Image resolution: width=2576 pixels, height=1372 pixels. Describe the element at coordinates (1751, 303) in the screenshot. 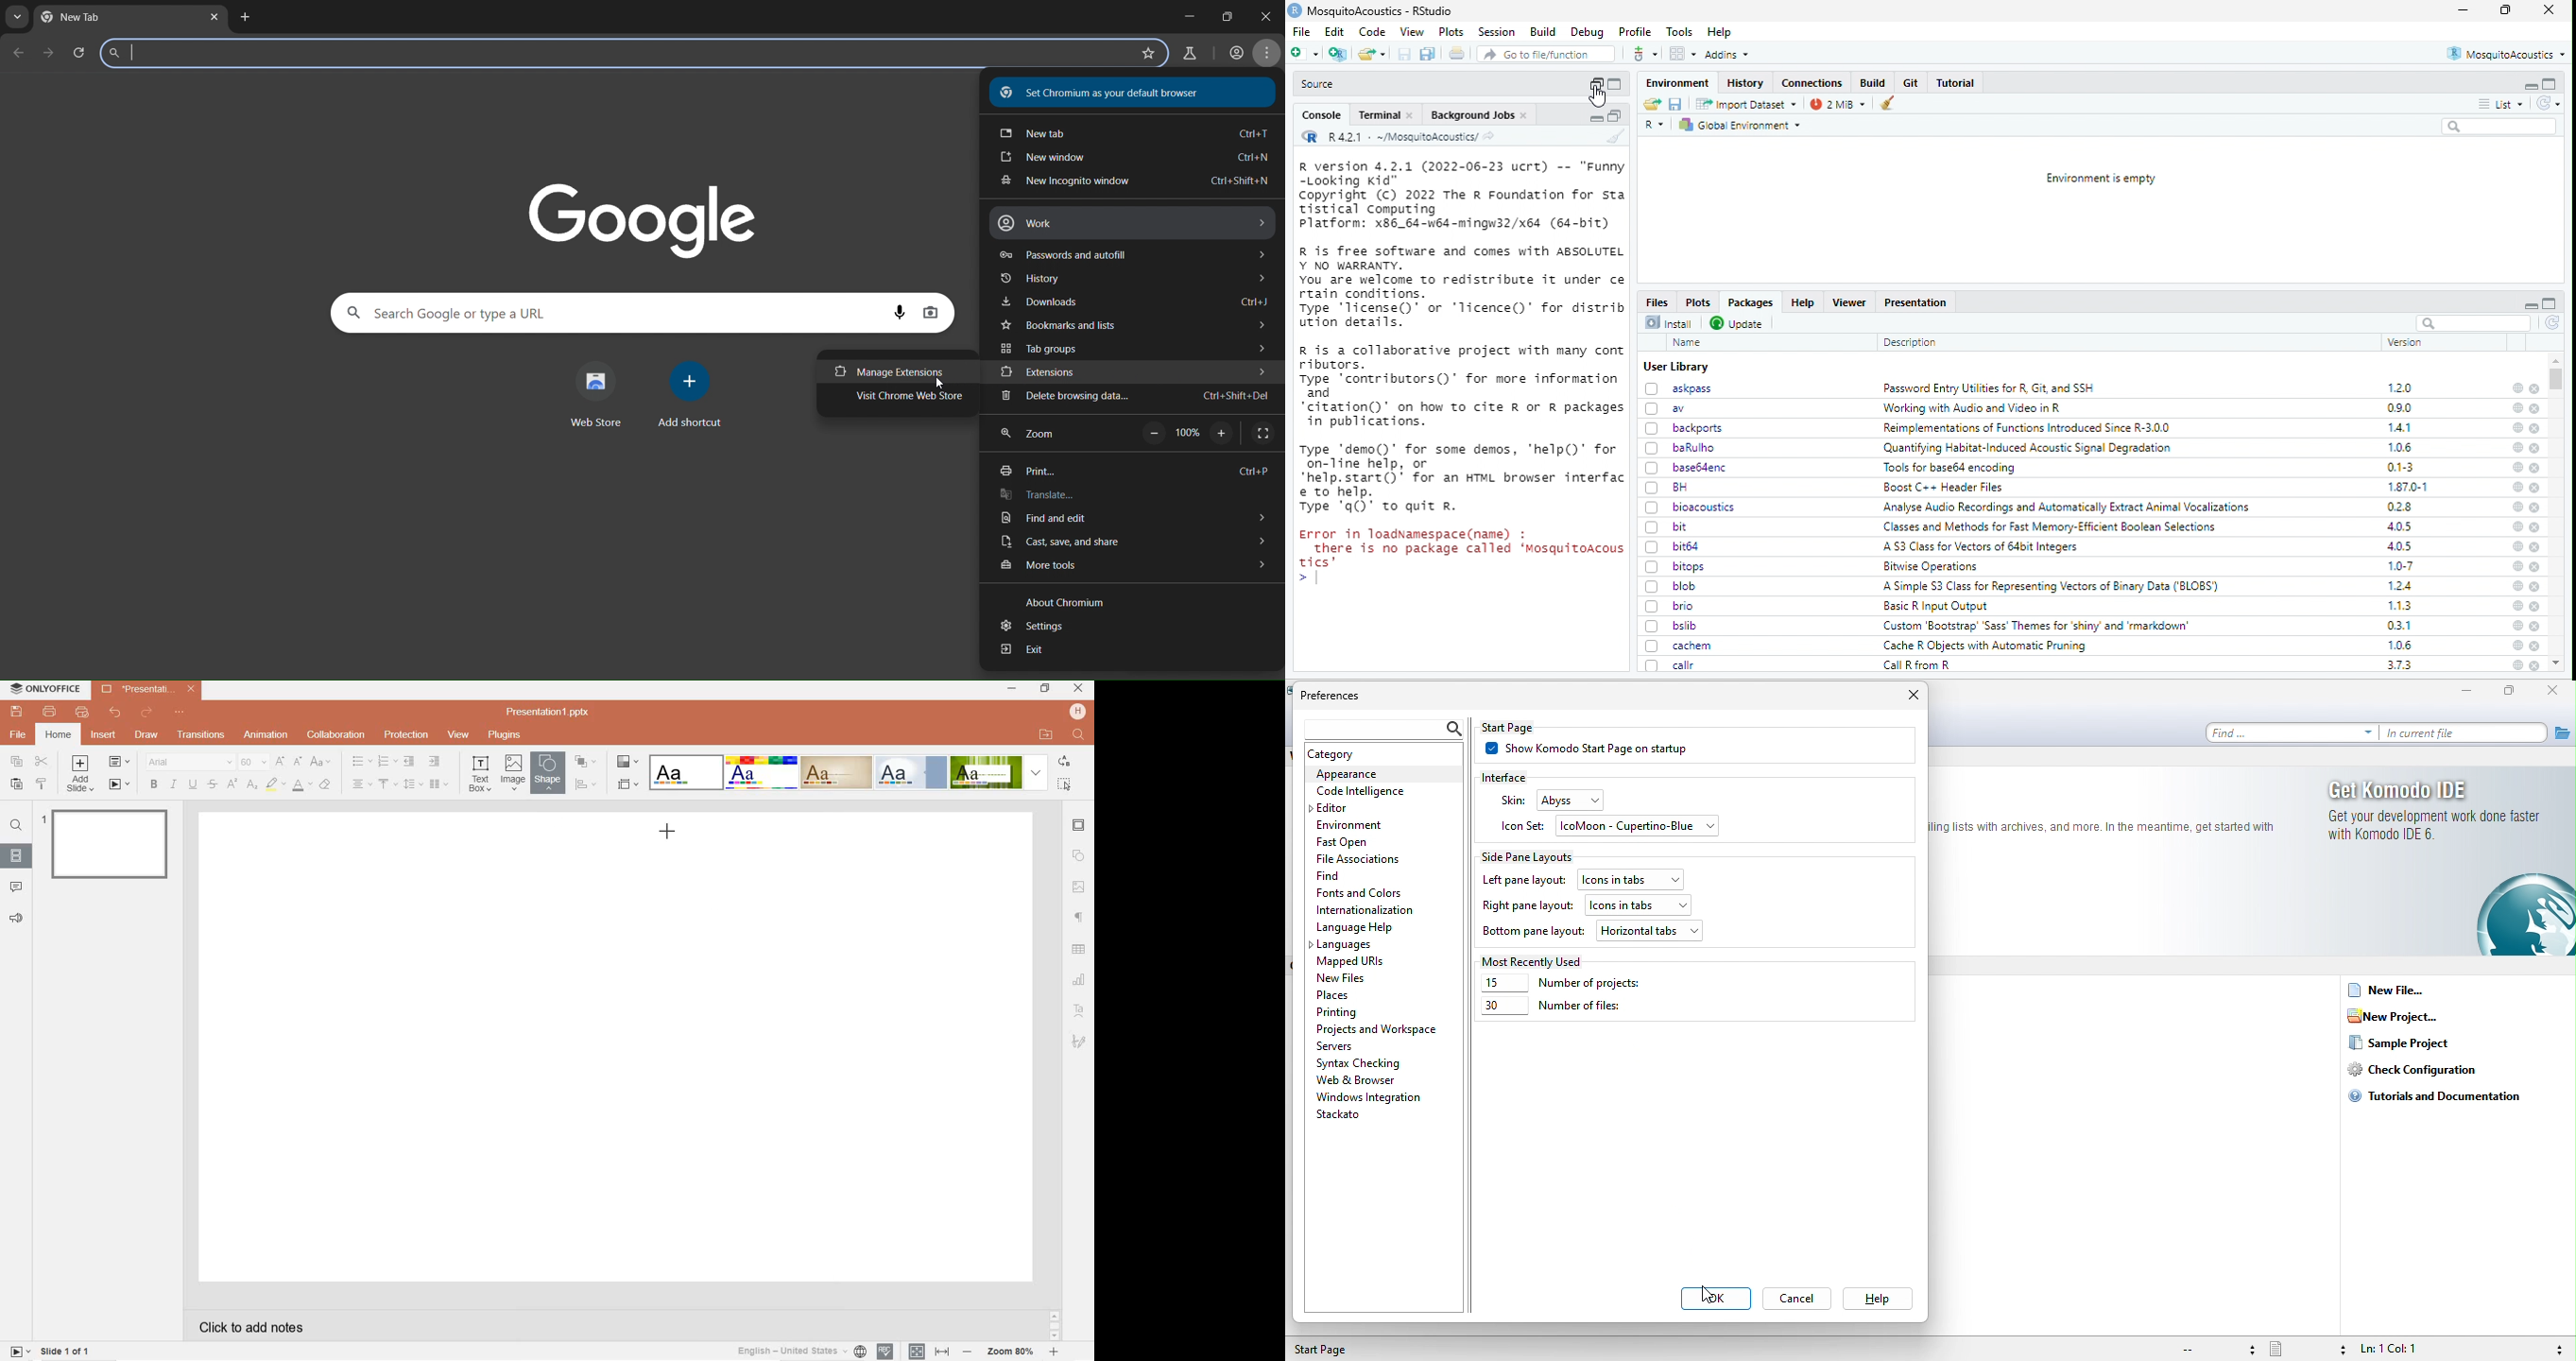

I see `Packages` at that location.